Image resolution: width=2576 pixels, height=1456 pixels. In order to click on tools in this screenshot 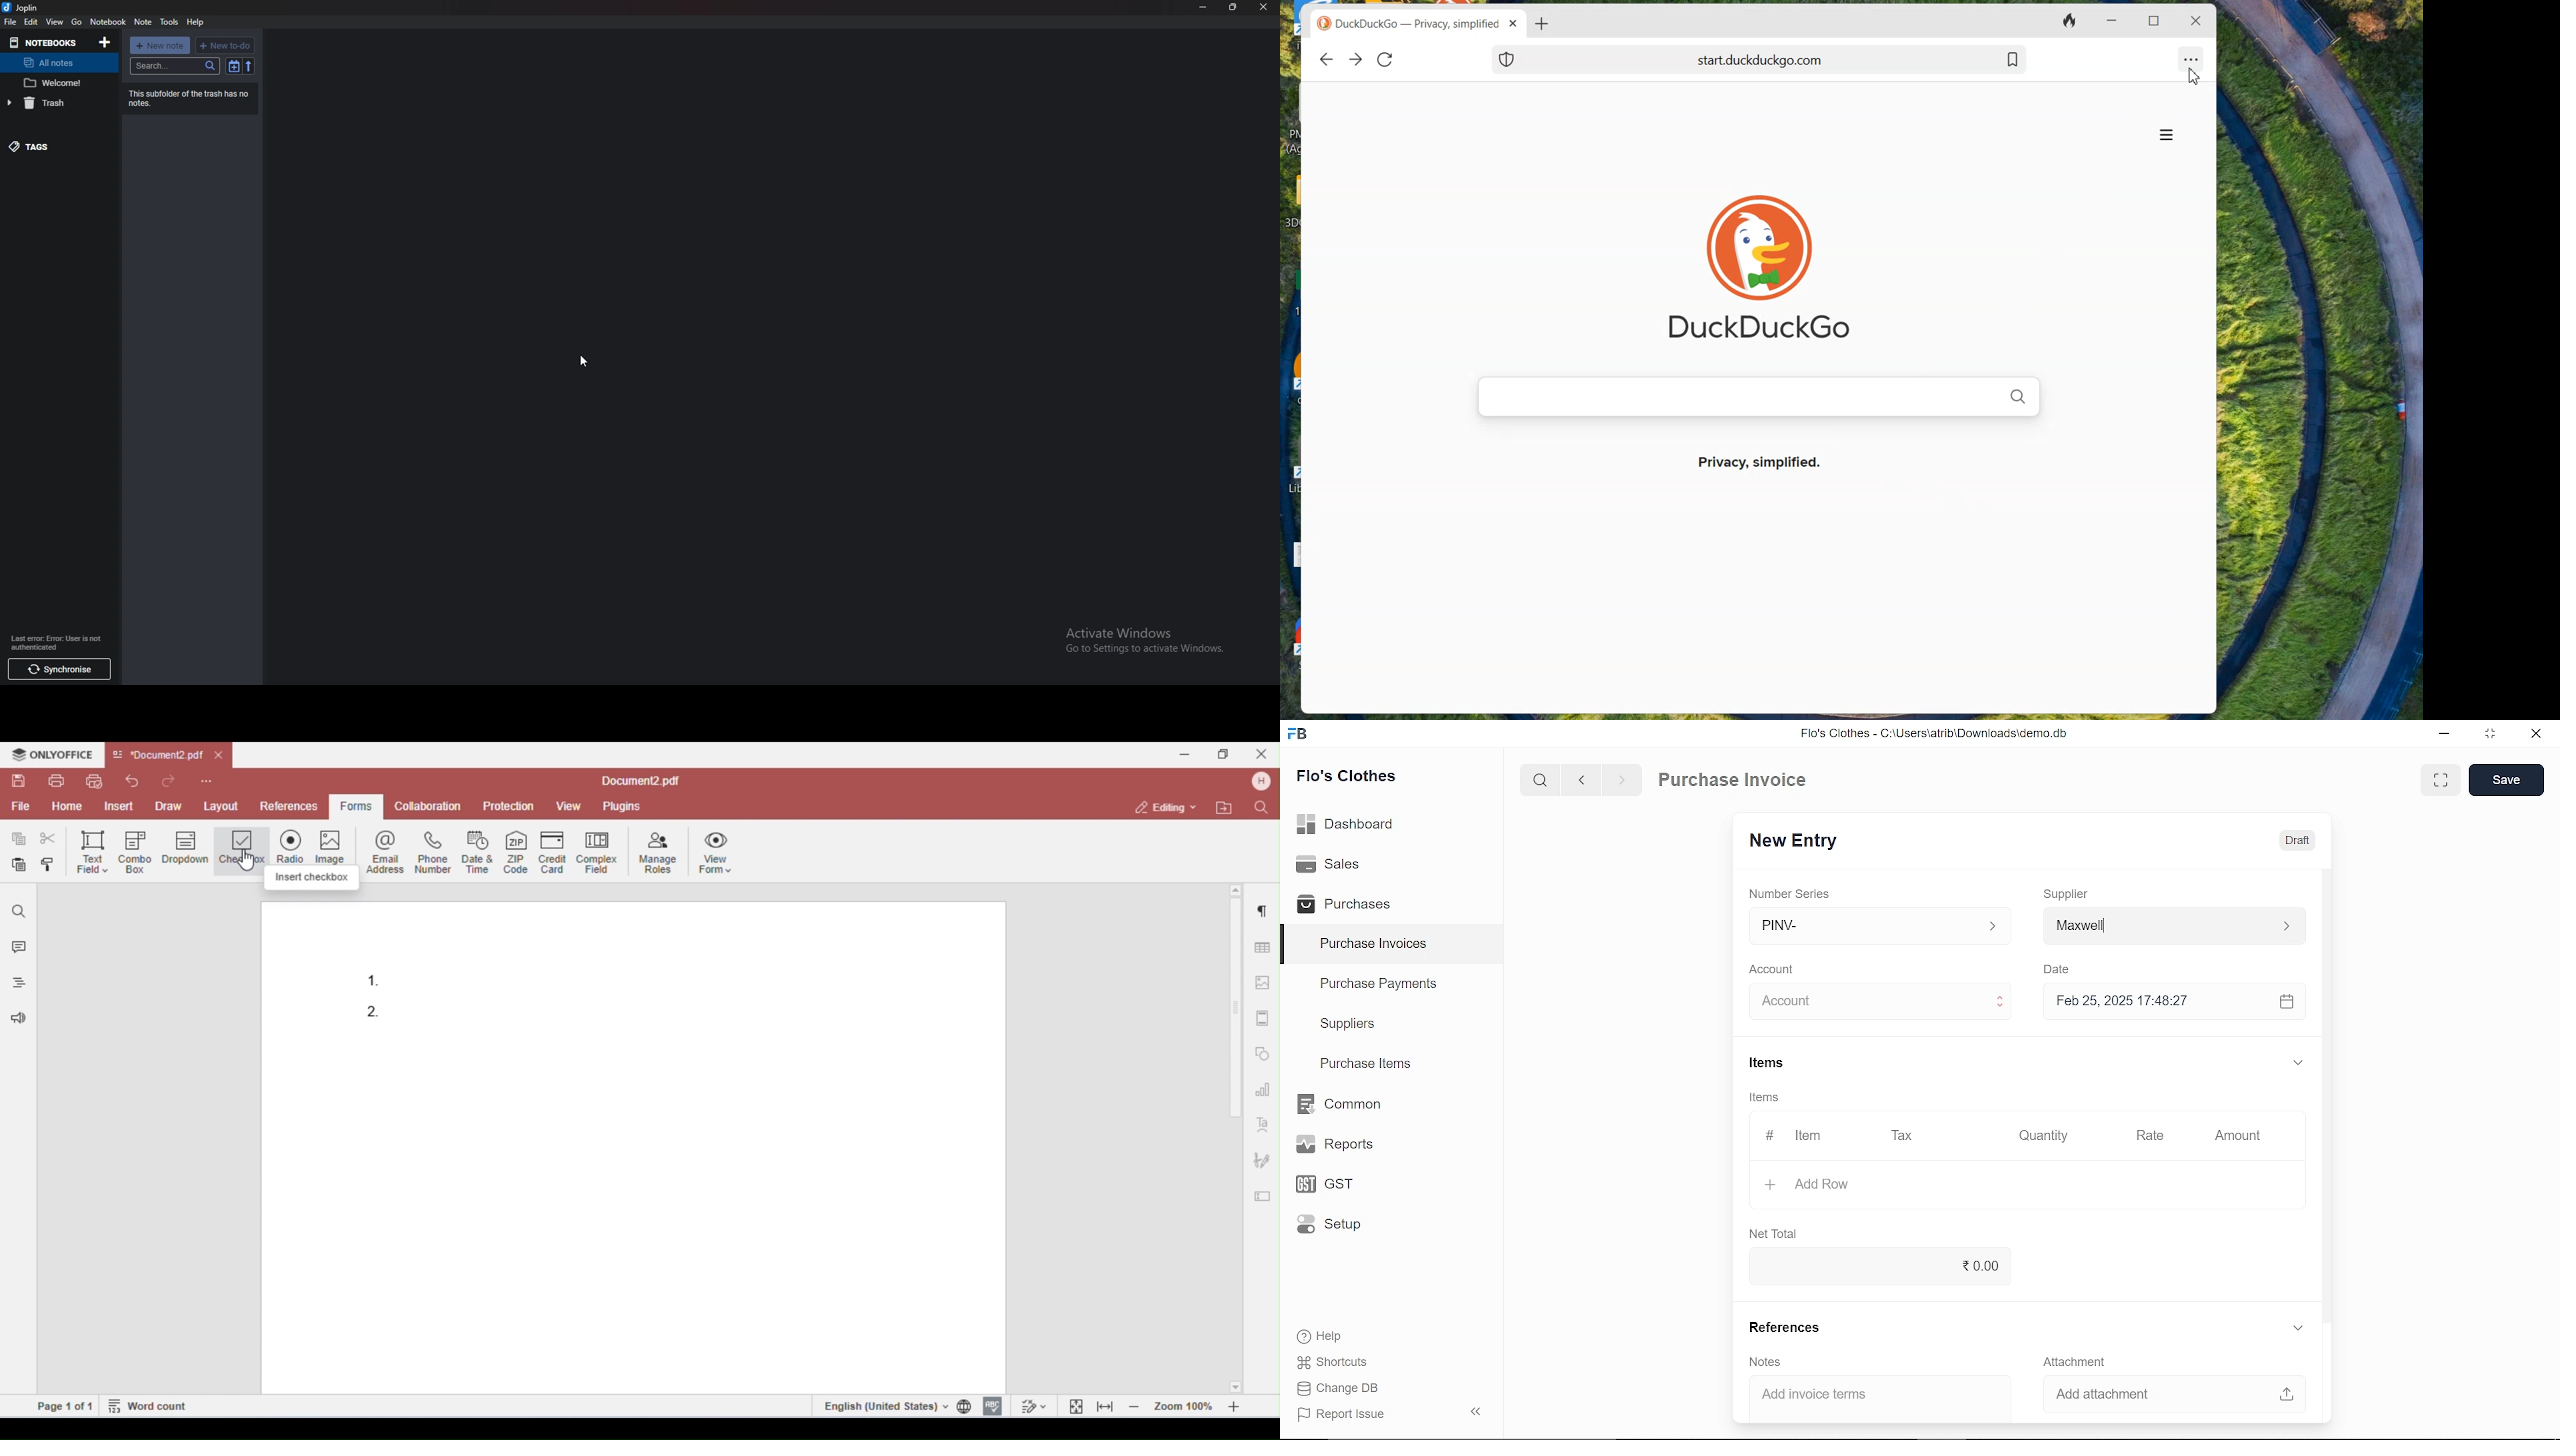, I will do `click(169, 22)`.